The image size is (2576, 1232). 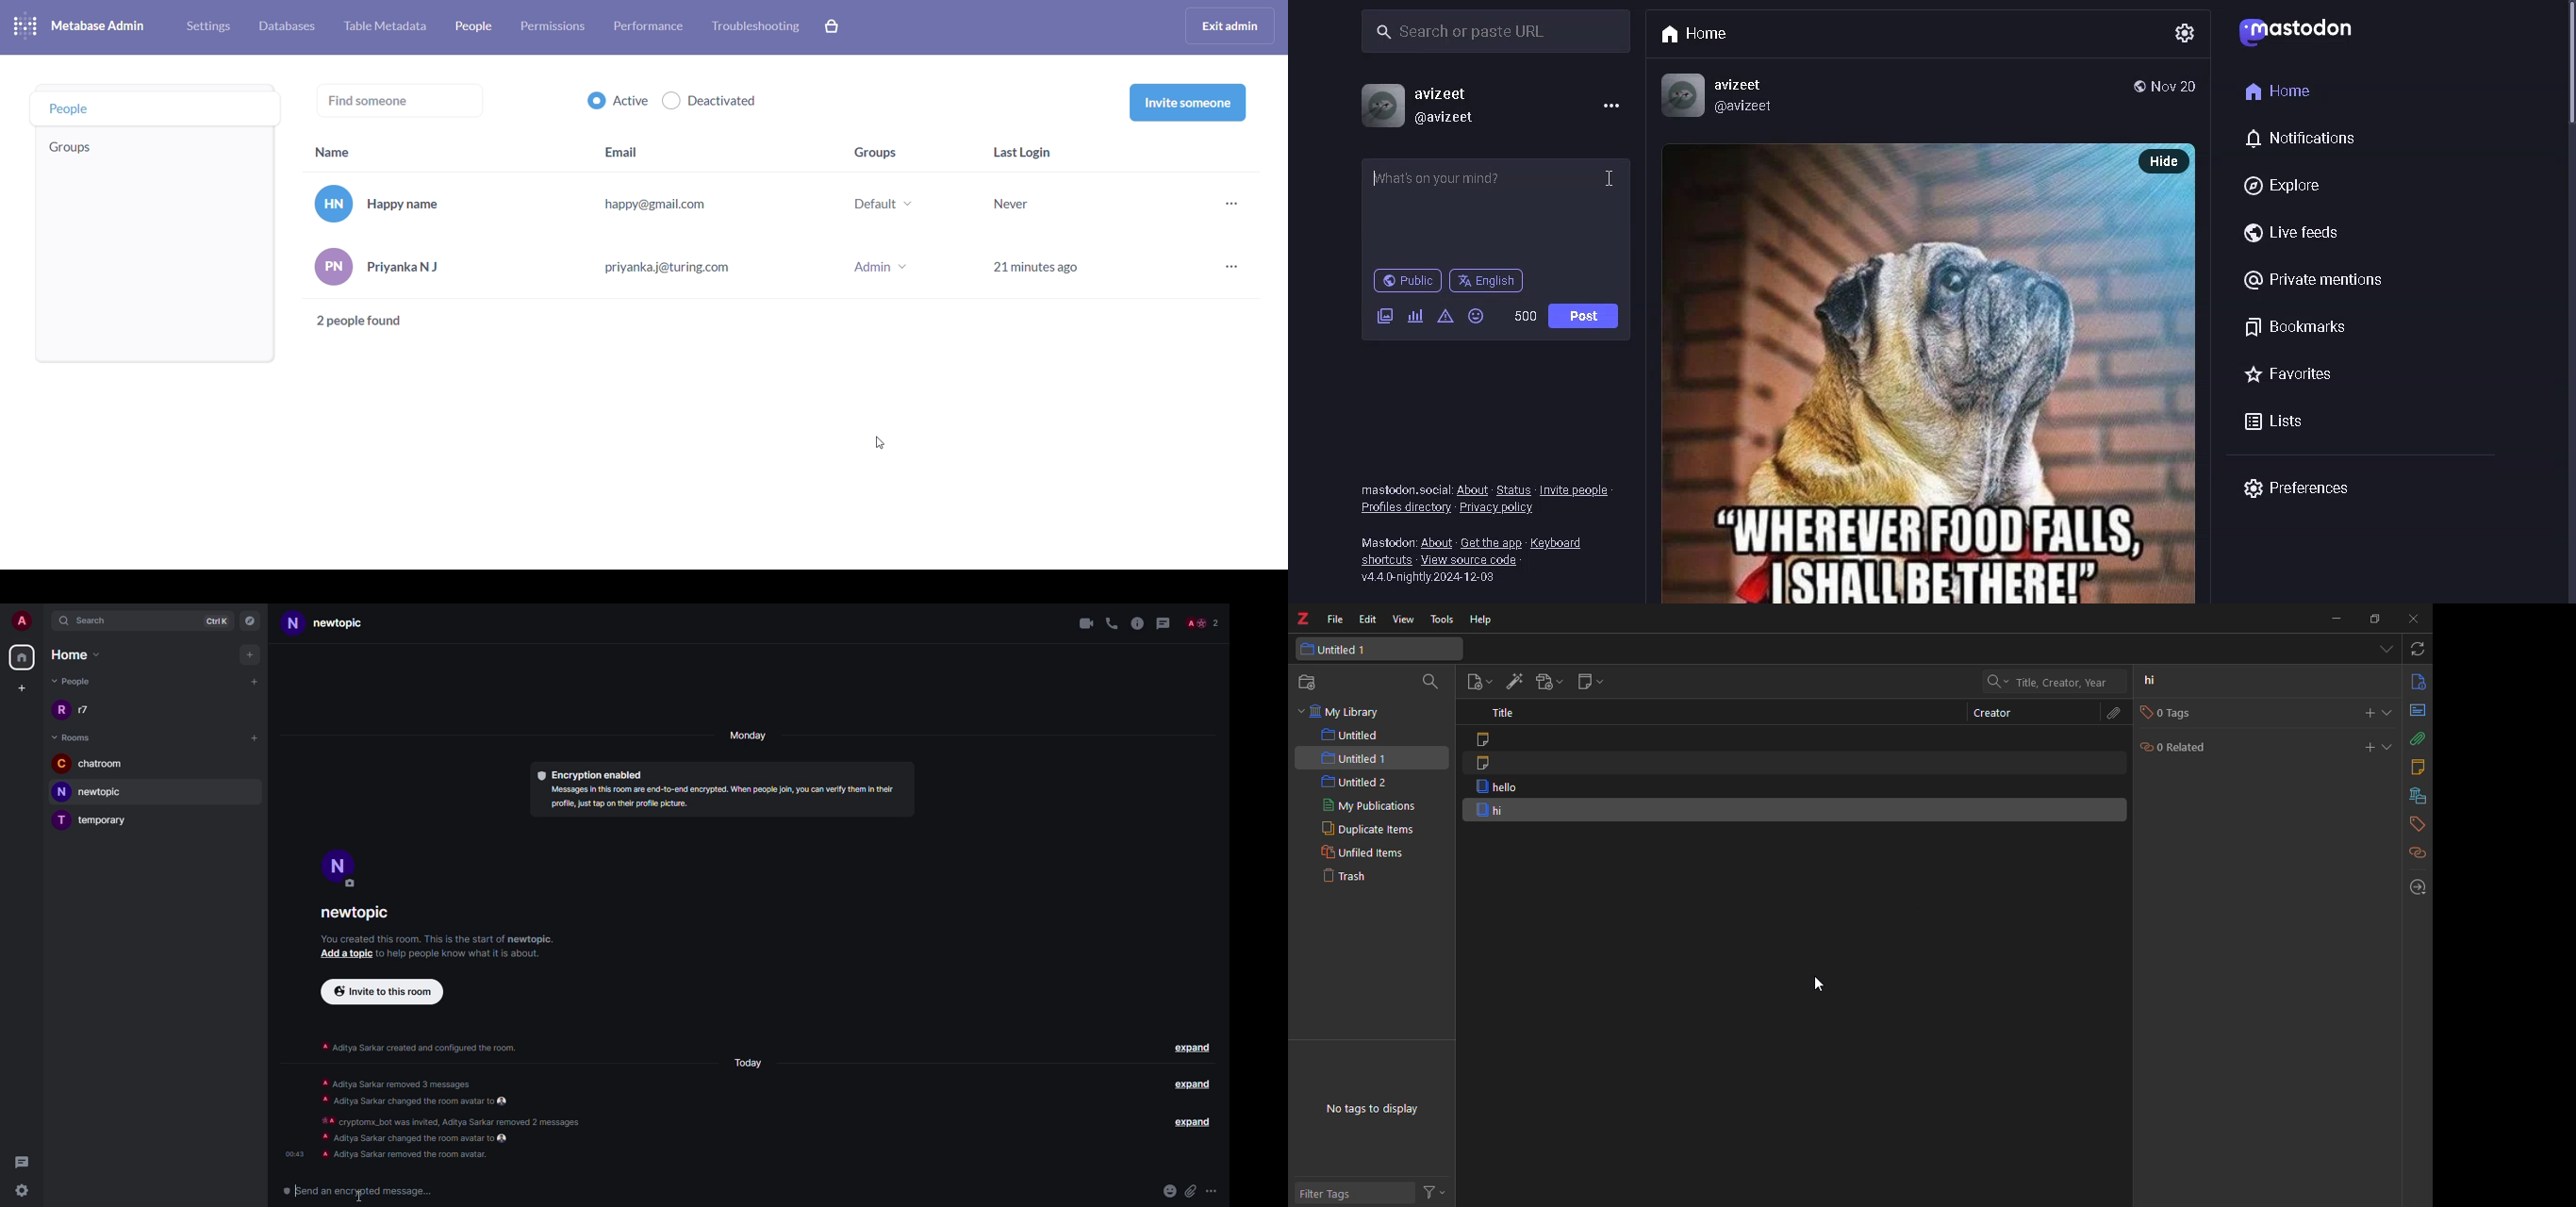 What do you see at coordinates (1446, 318) in the screenshot?
I see `content warning` at bounding box center [1446, 318].